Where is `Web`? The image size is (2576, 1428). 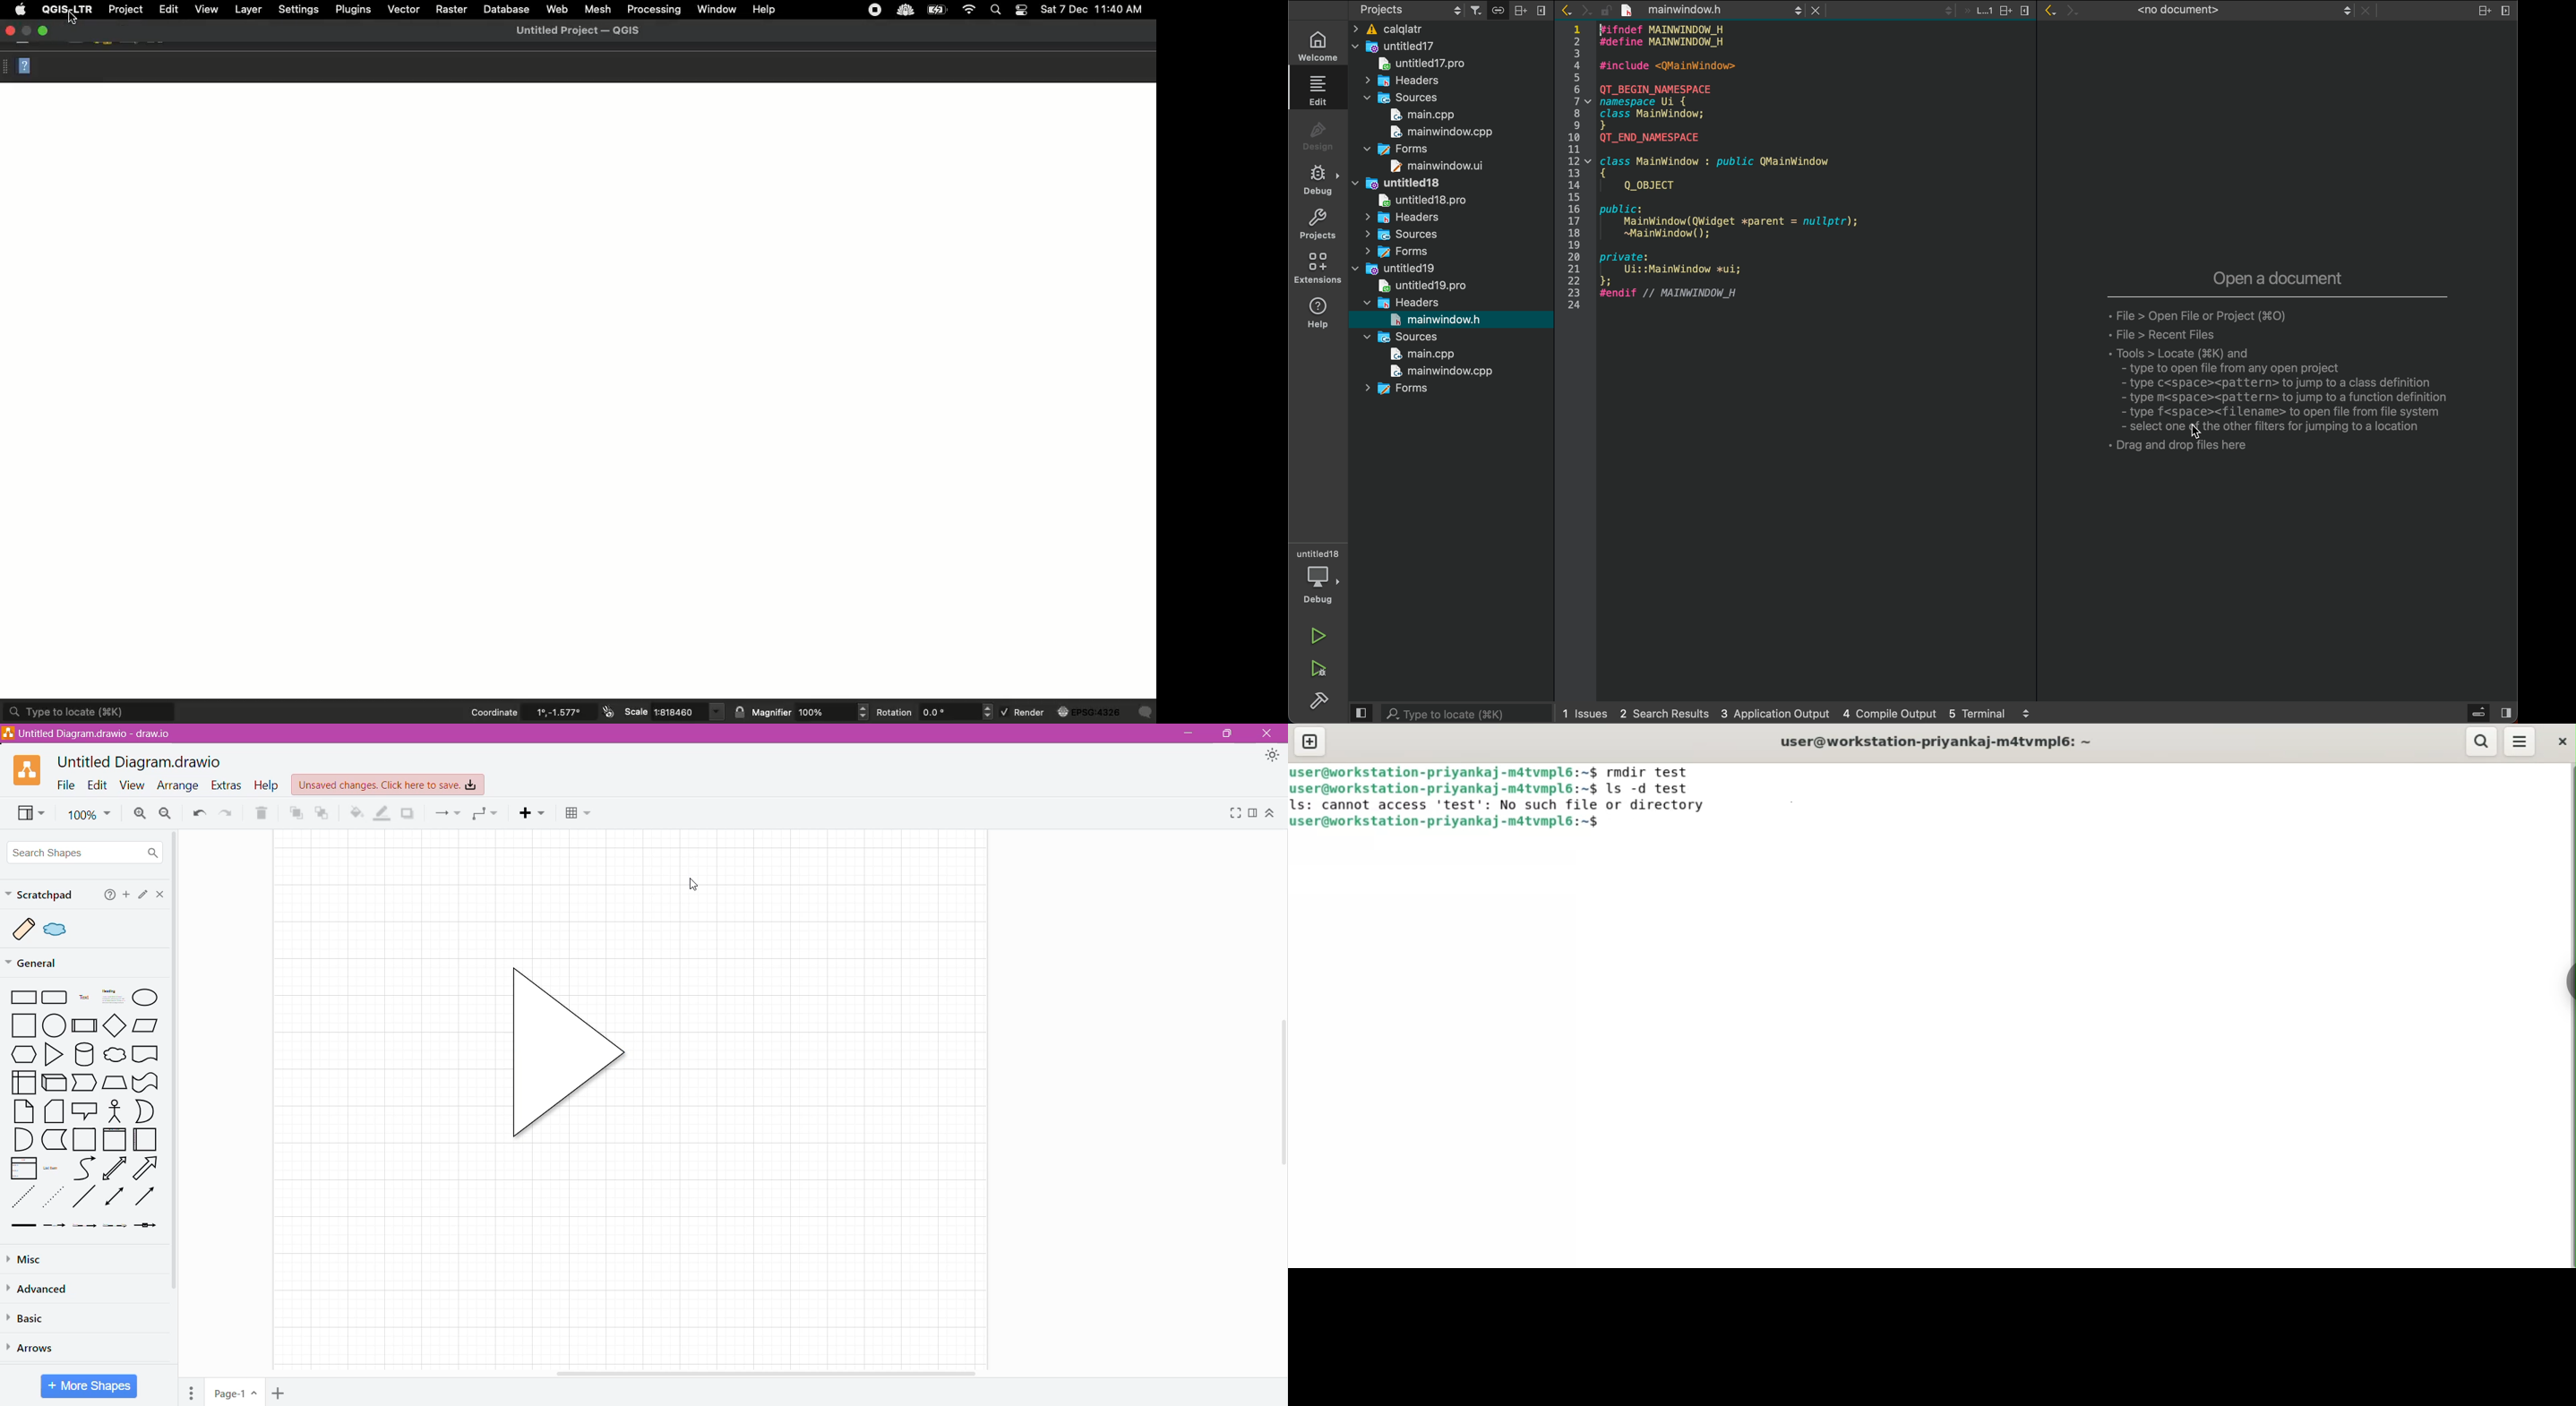 Web is located at coordinates (560, 9).